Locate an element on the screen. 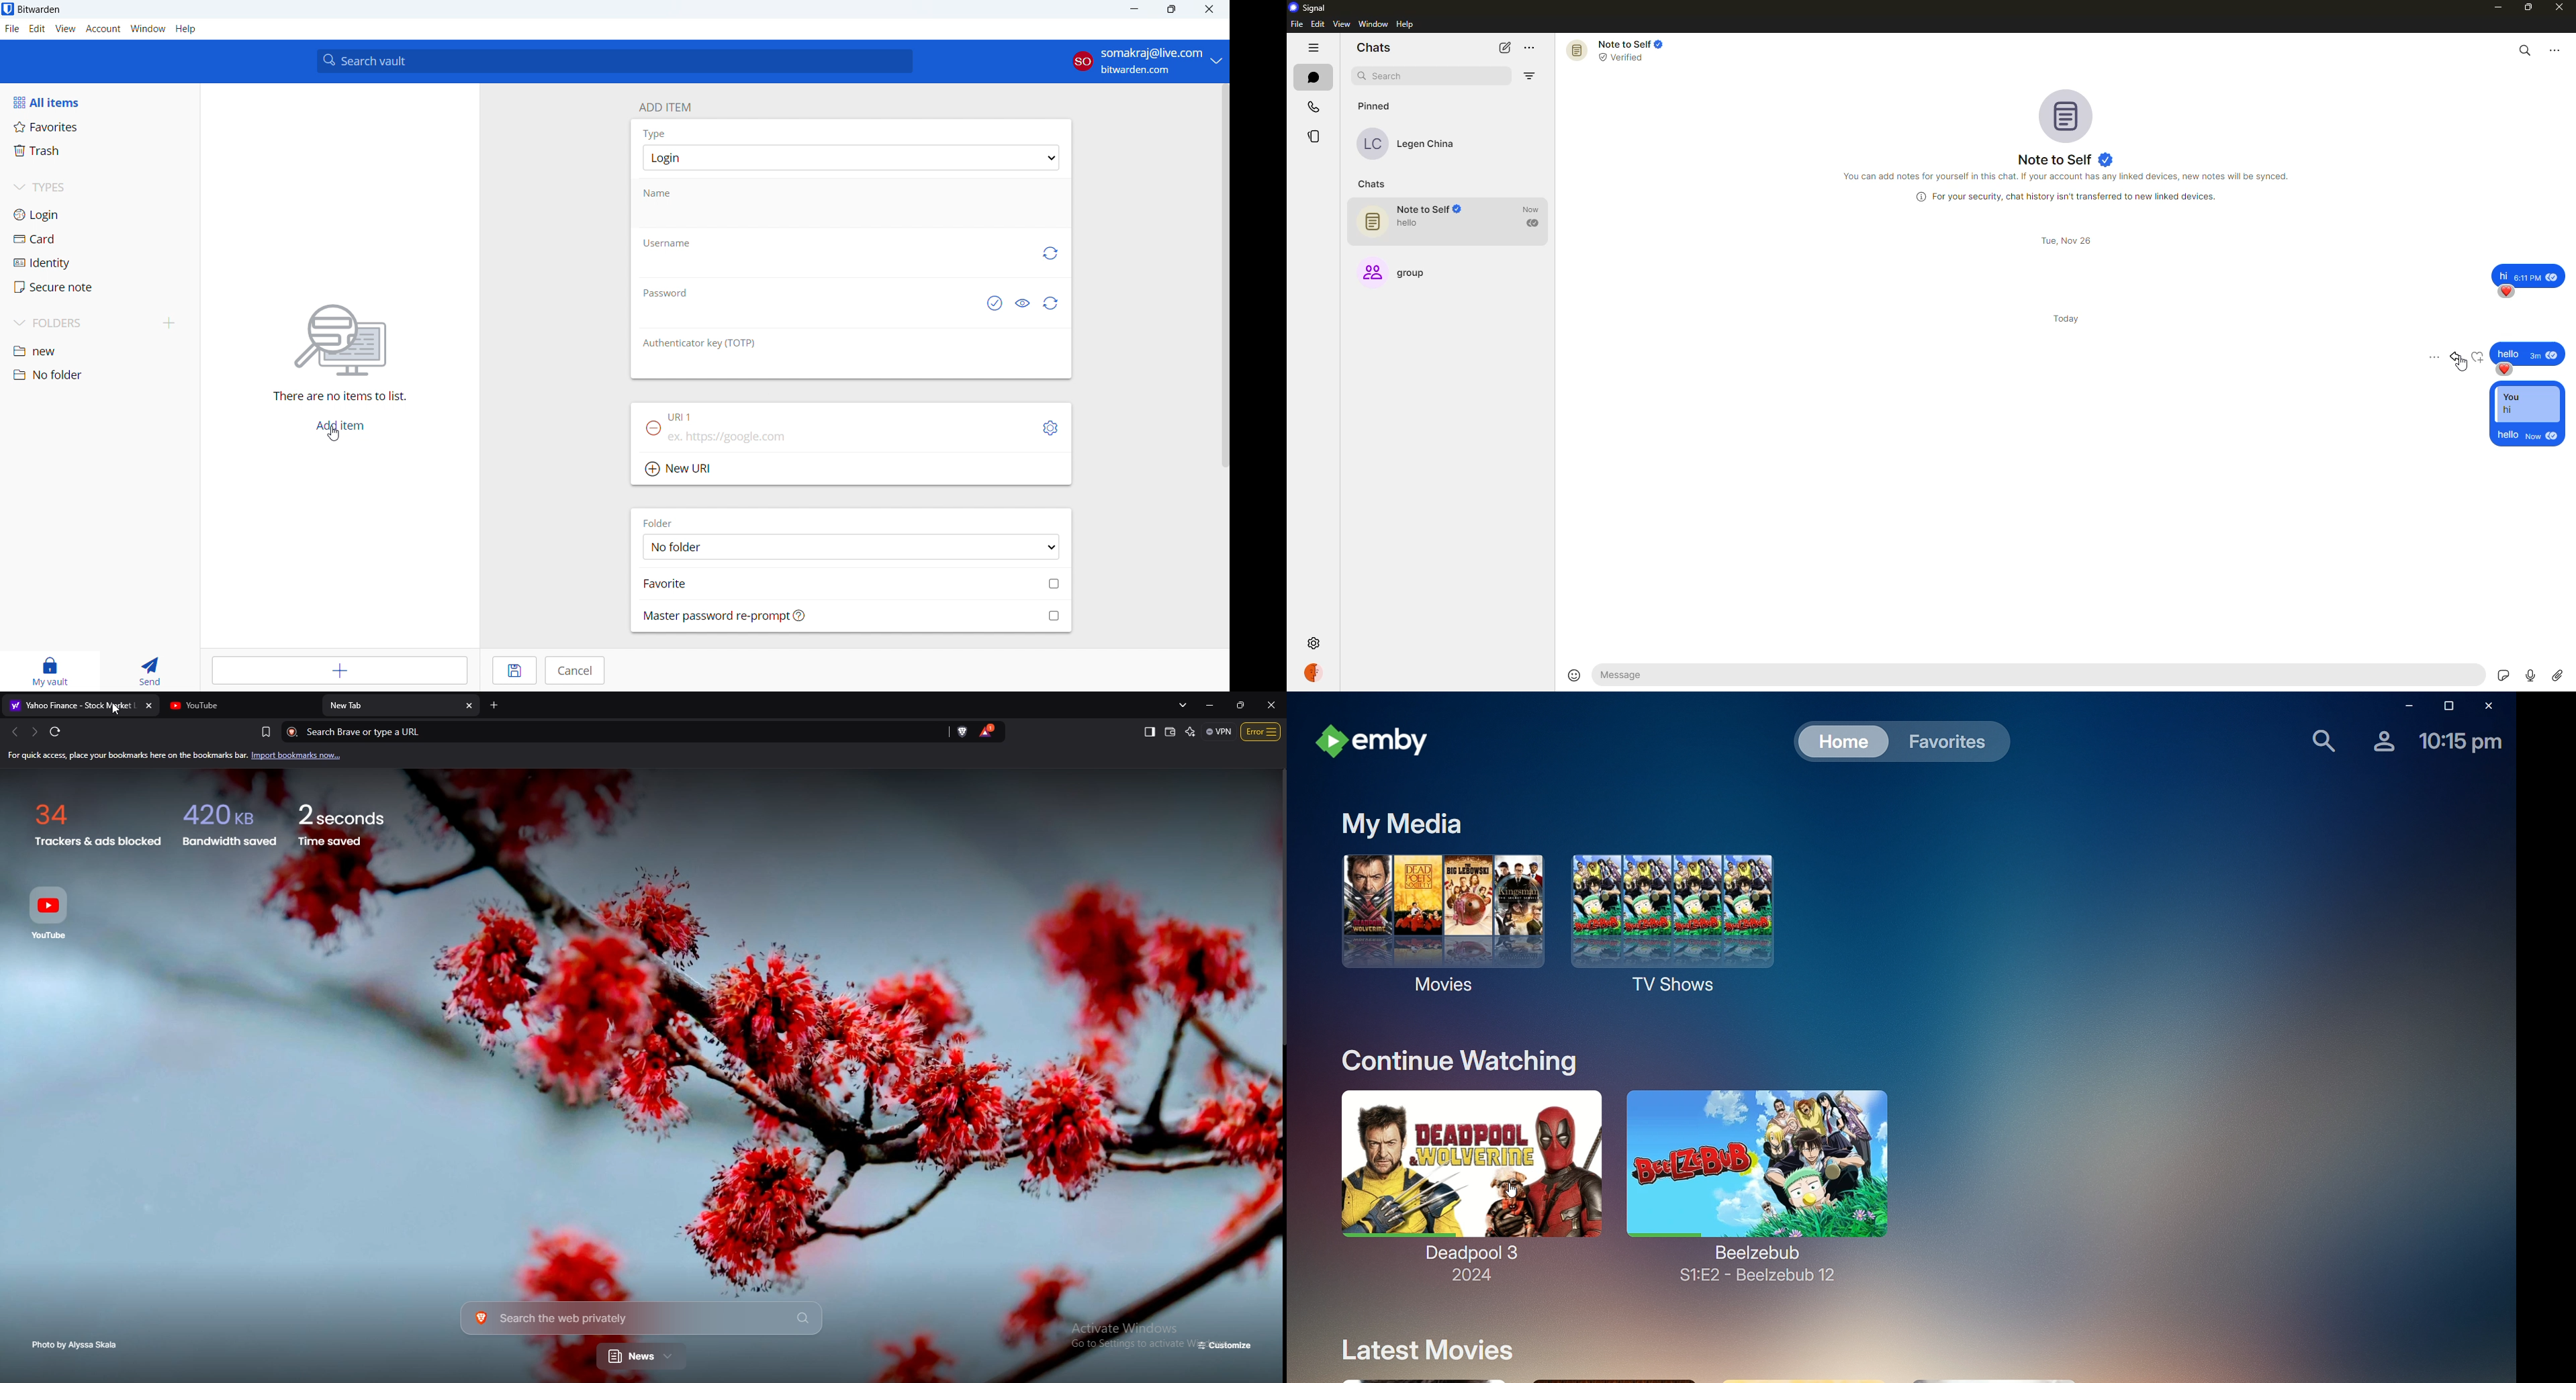  add name is located at coordinates (851, 215).